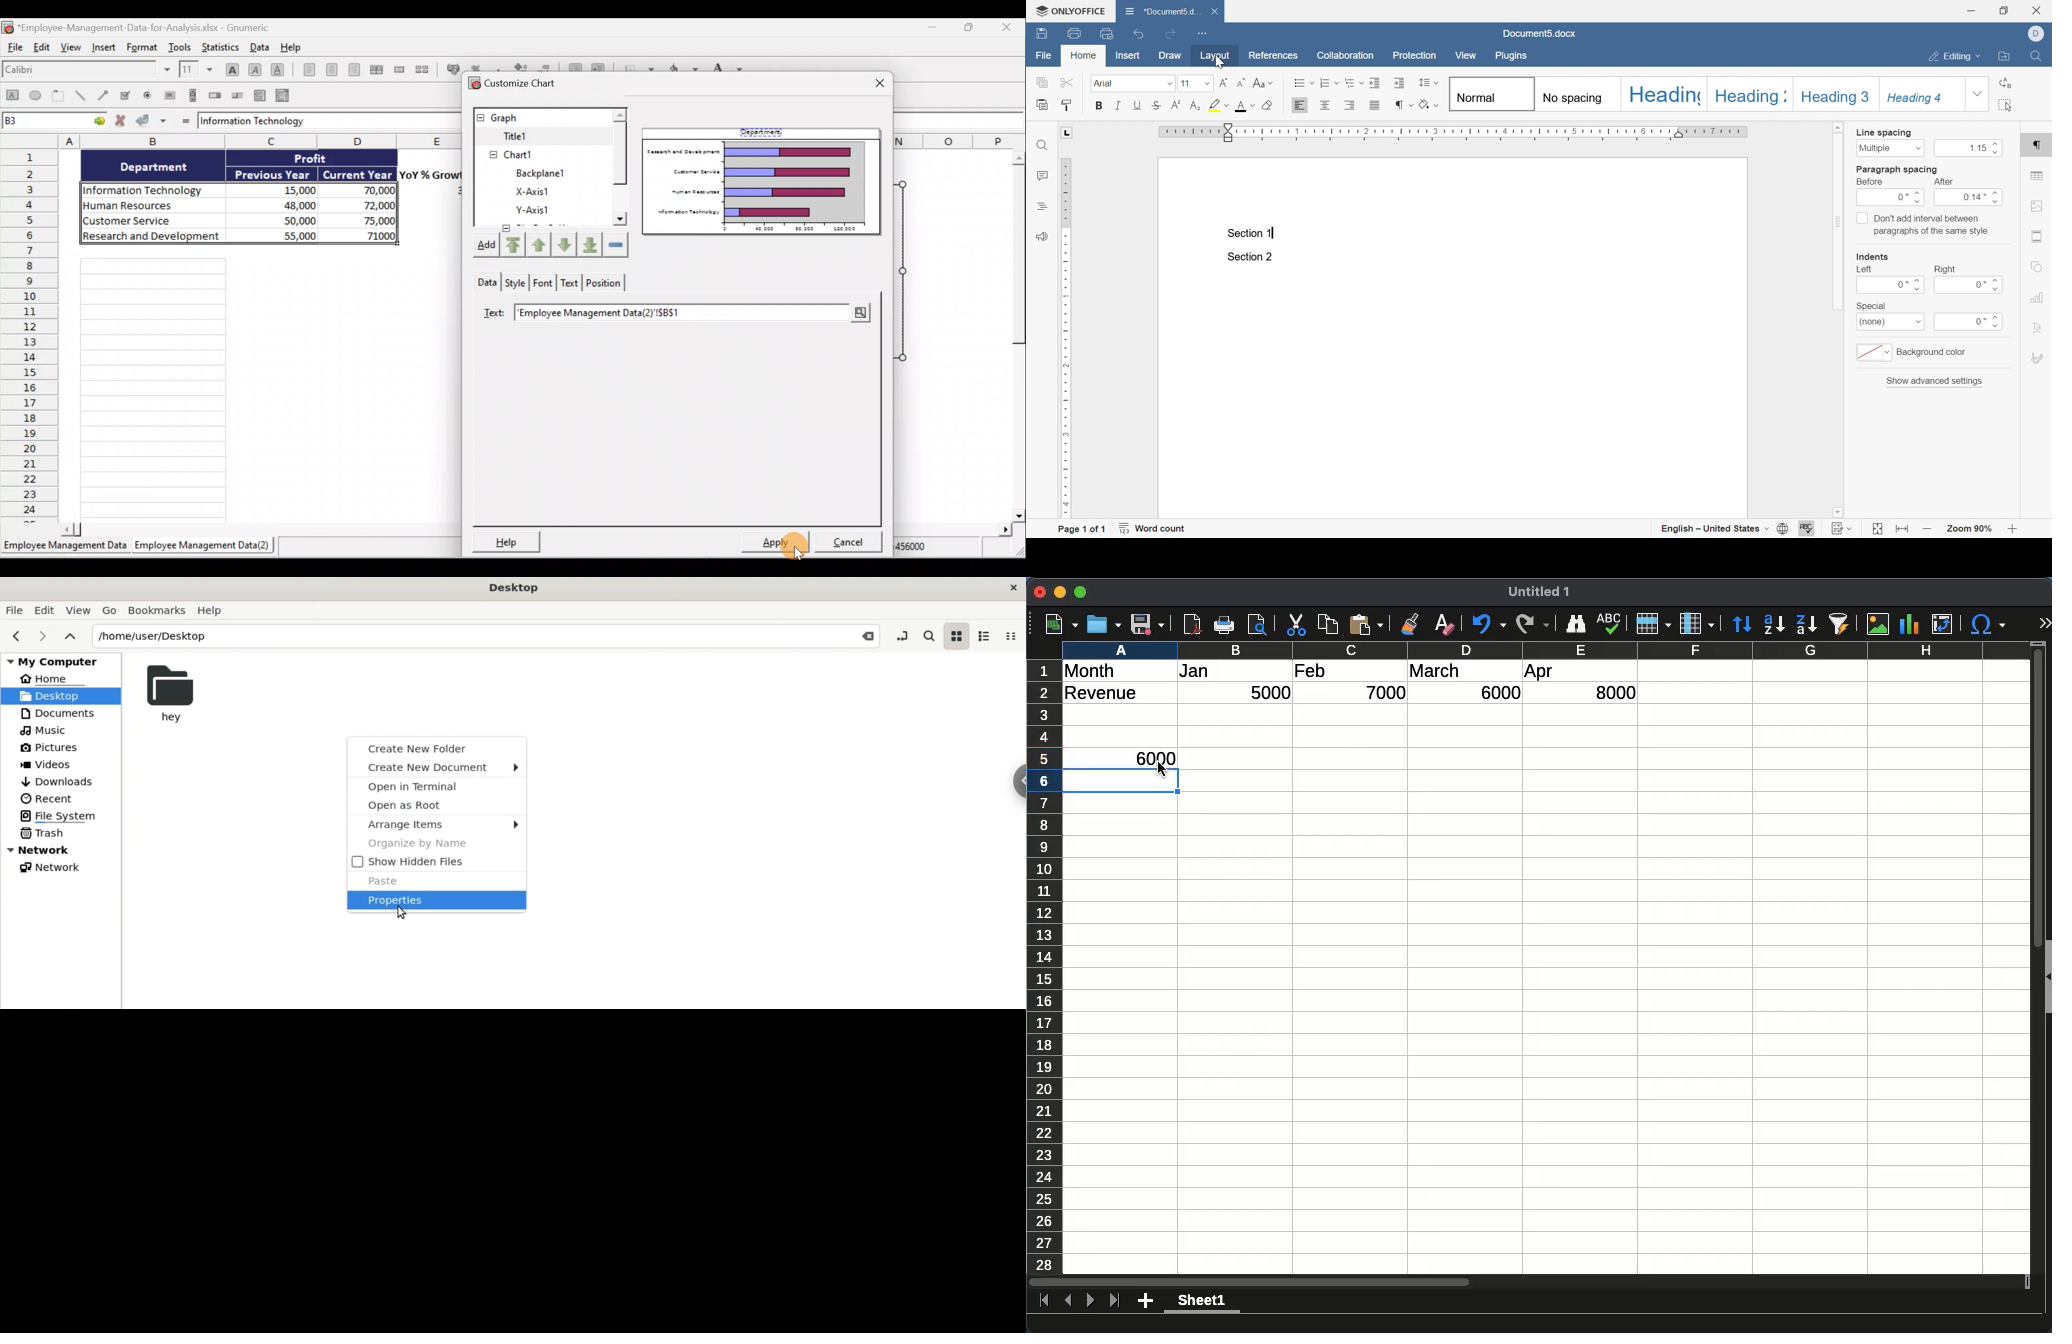  What do you see at coordinates (431, 174) in the screenshot?
I see `YoY % Growth` at bounding box center [431, 174].